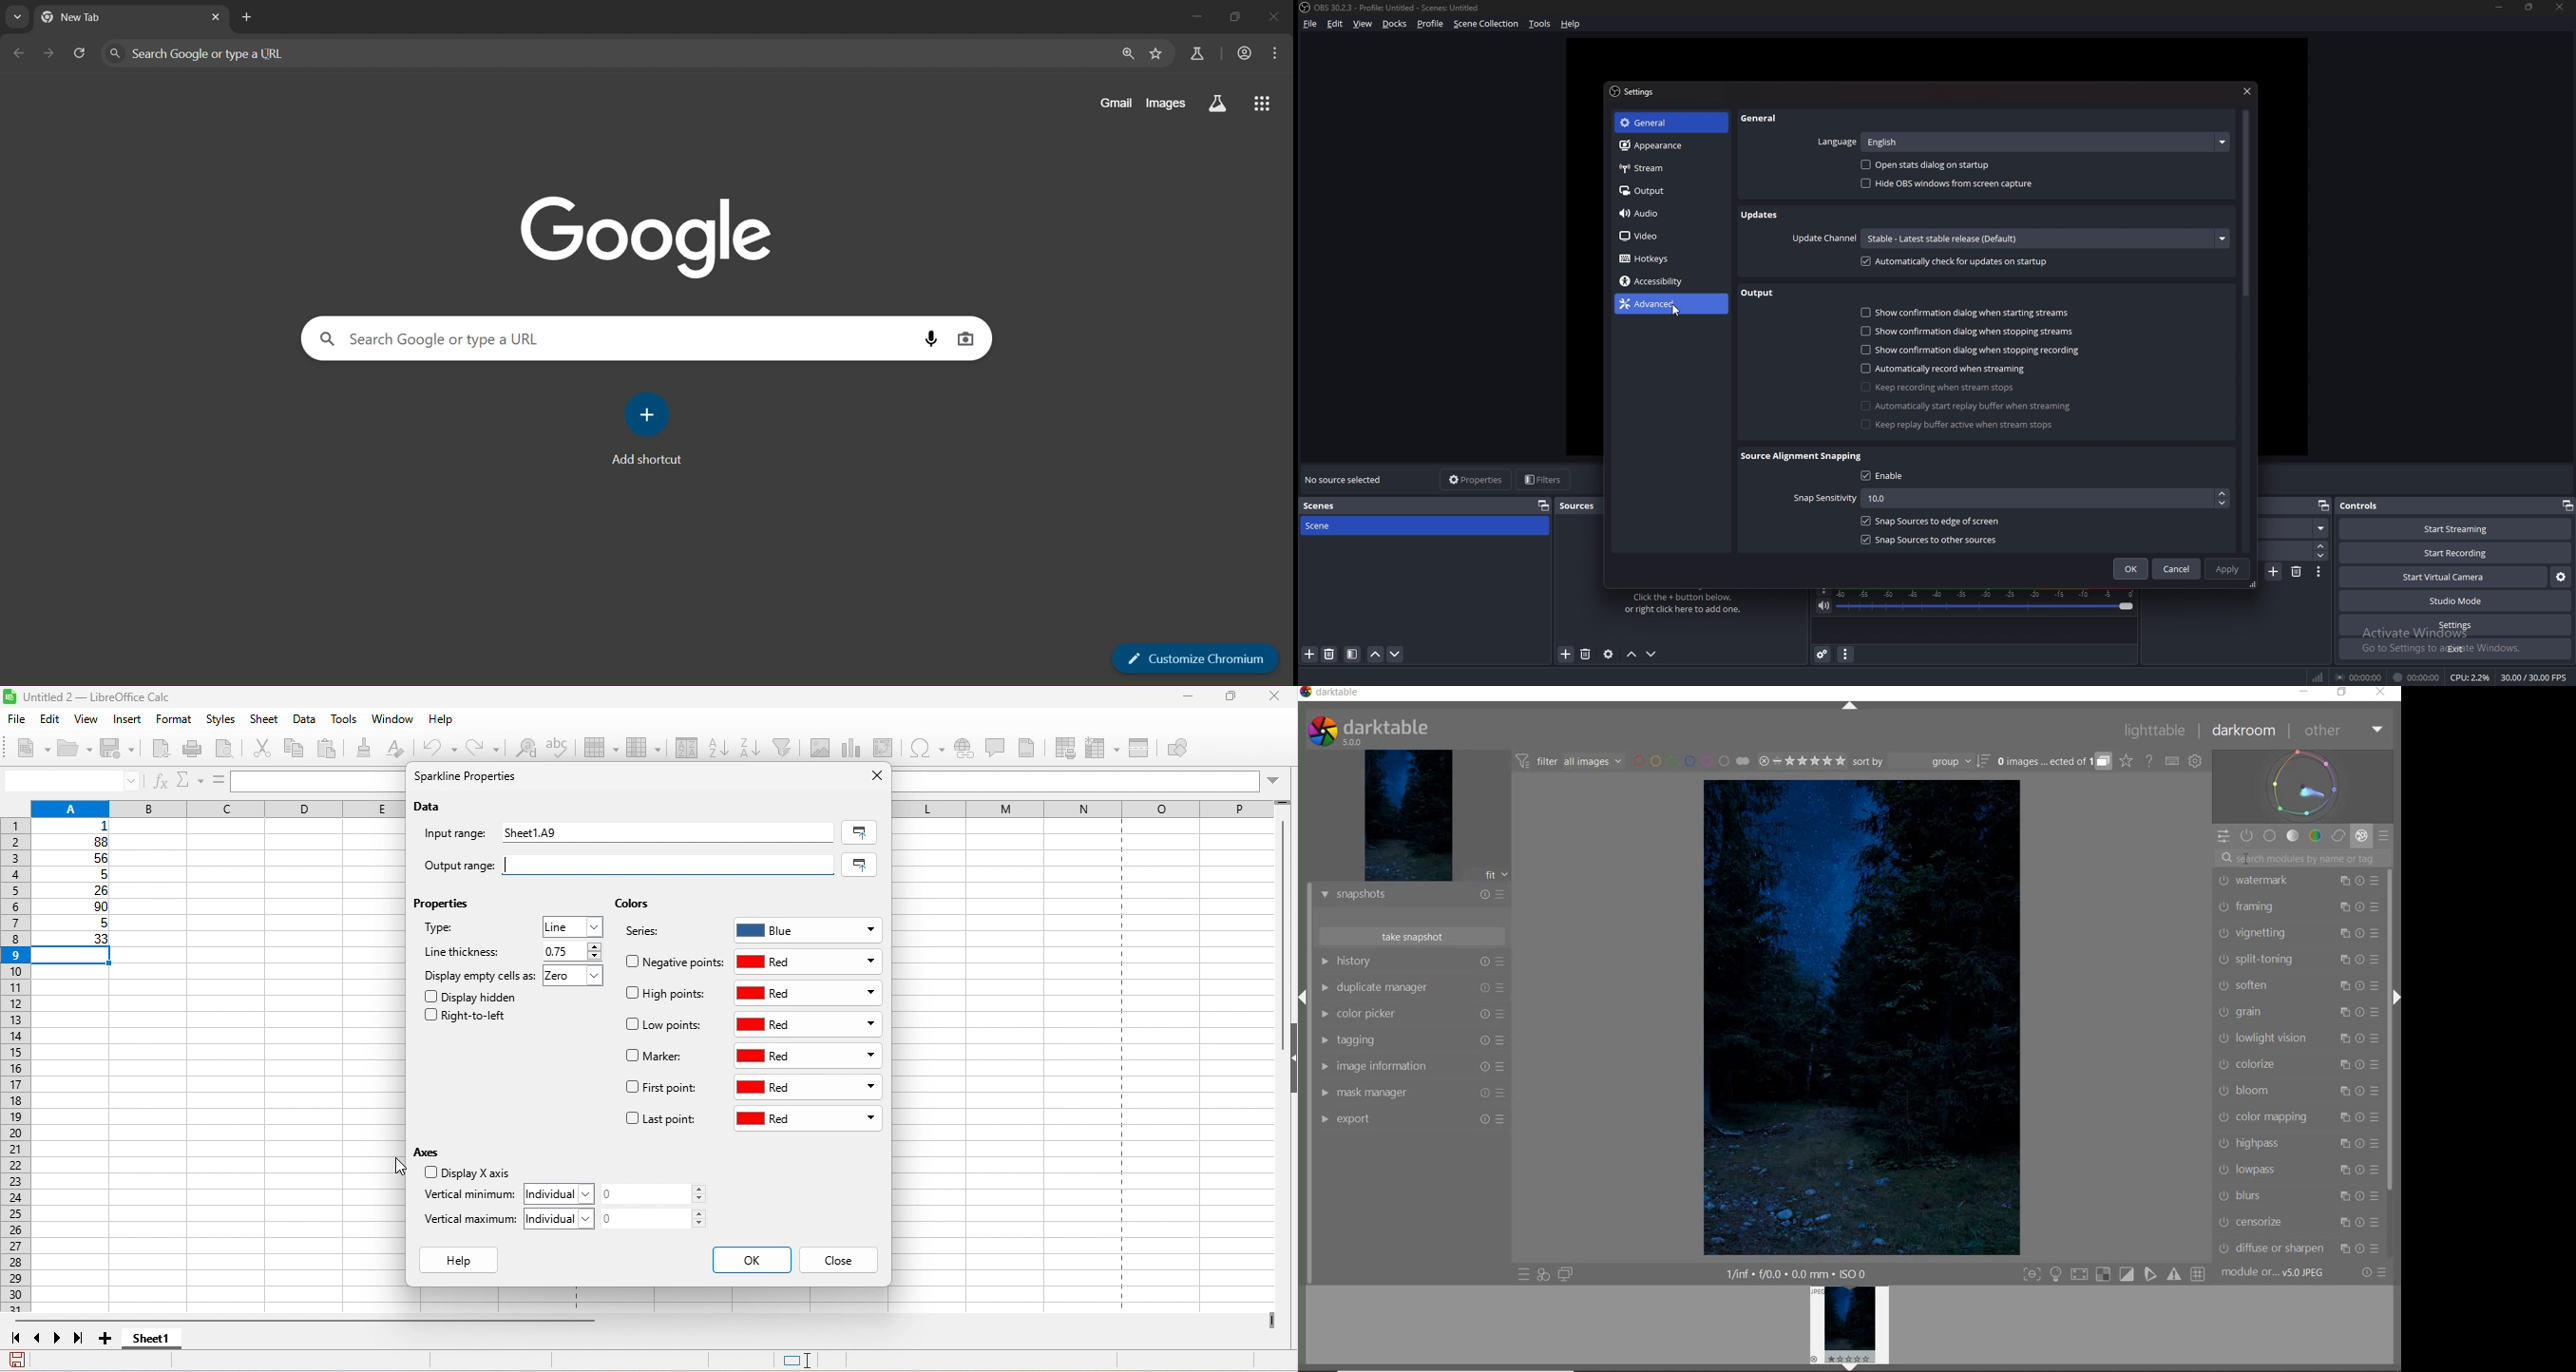 The width and height of the screenshot is (2576, 1372). What do you see at coordinates (1410, 1093) in the screenshot?
I see `MASK MANAGER` at bounding box center [1410, 1093].